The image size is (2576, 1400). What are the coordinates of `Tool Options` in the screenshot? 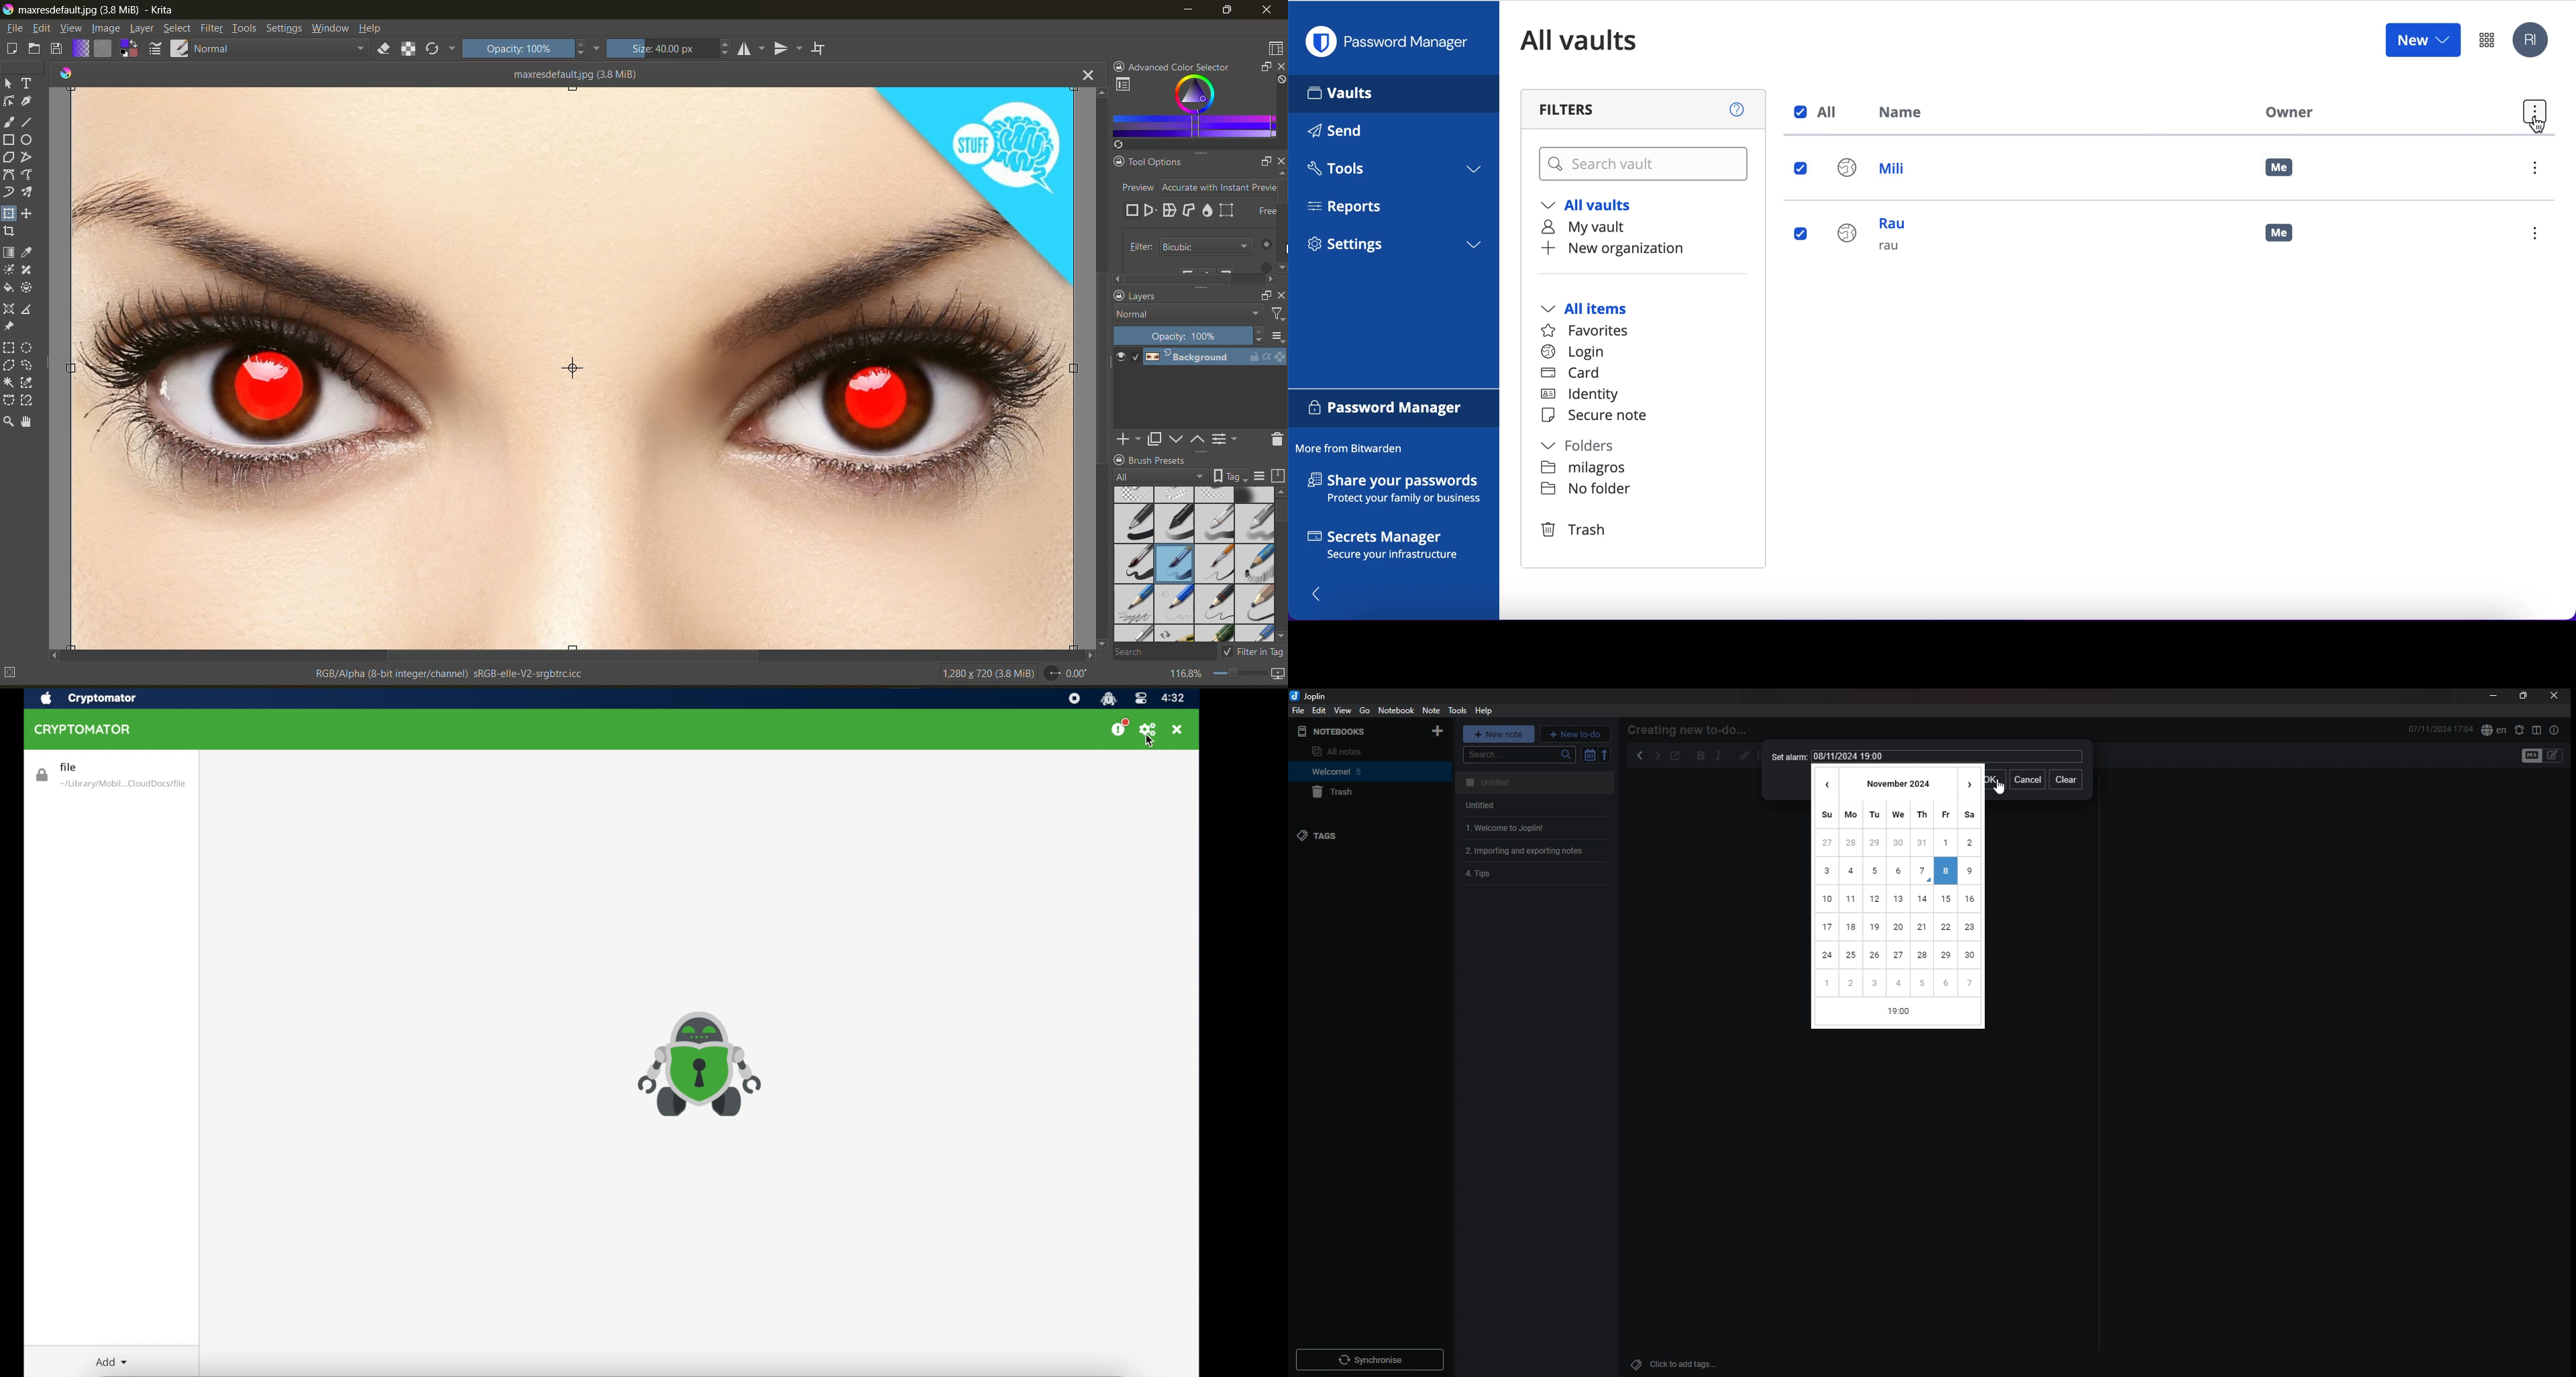 It's located at (1148, 161).